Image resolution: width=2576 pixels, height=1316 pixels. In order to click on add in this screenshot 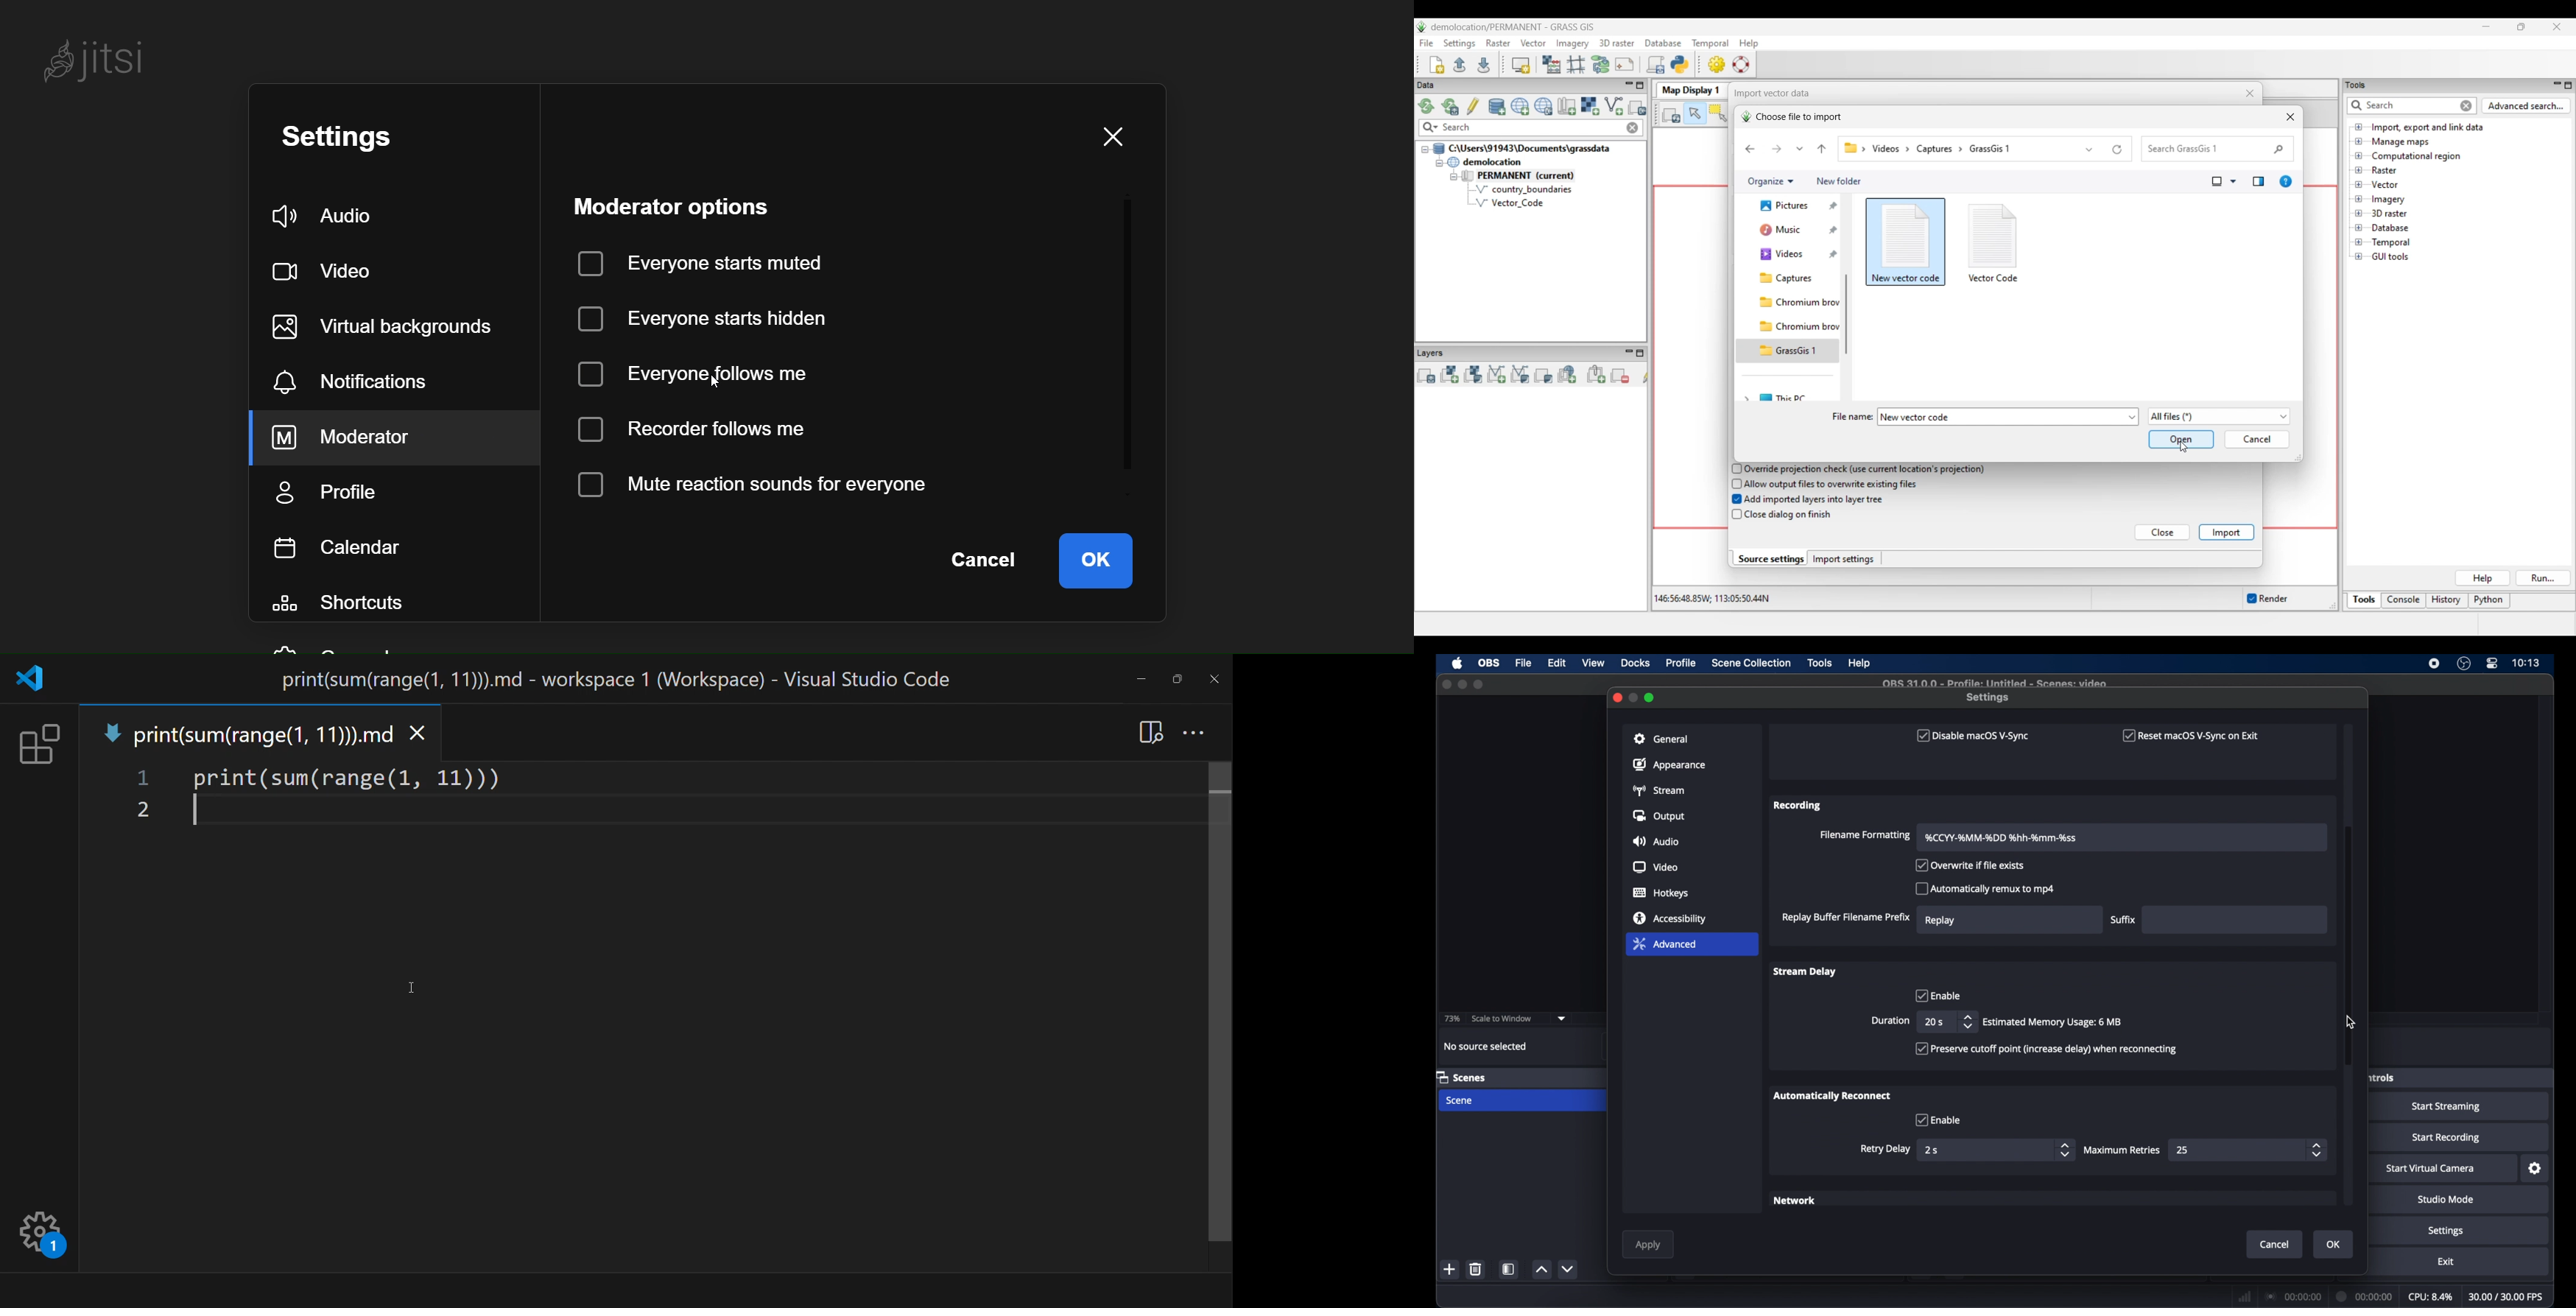, I will do `click(1450, 1269)`.